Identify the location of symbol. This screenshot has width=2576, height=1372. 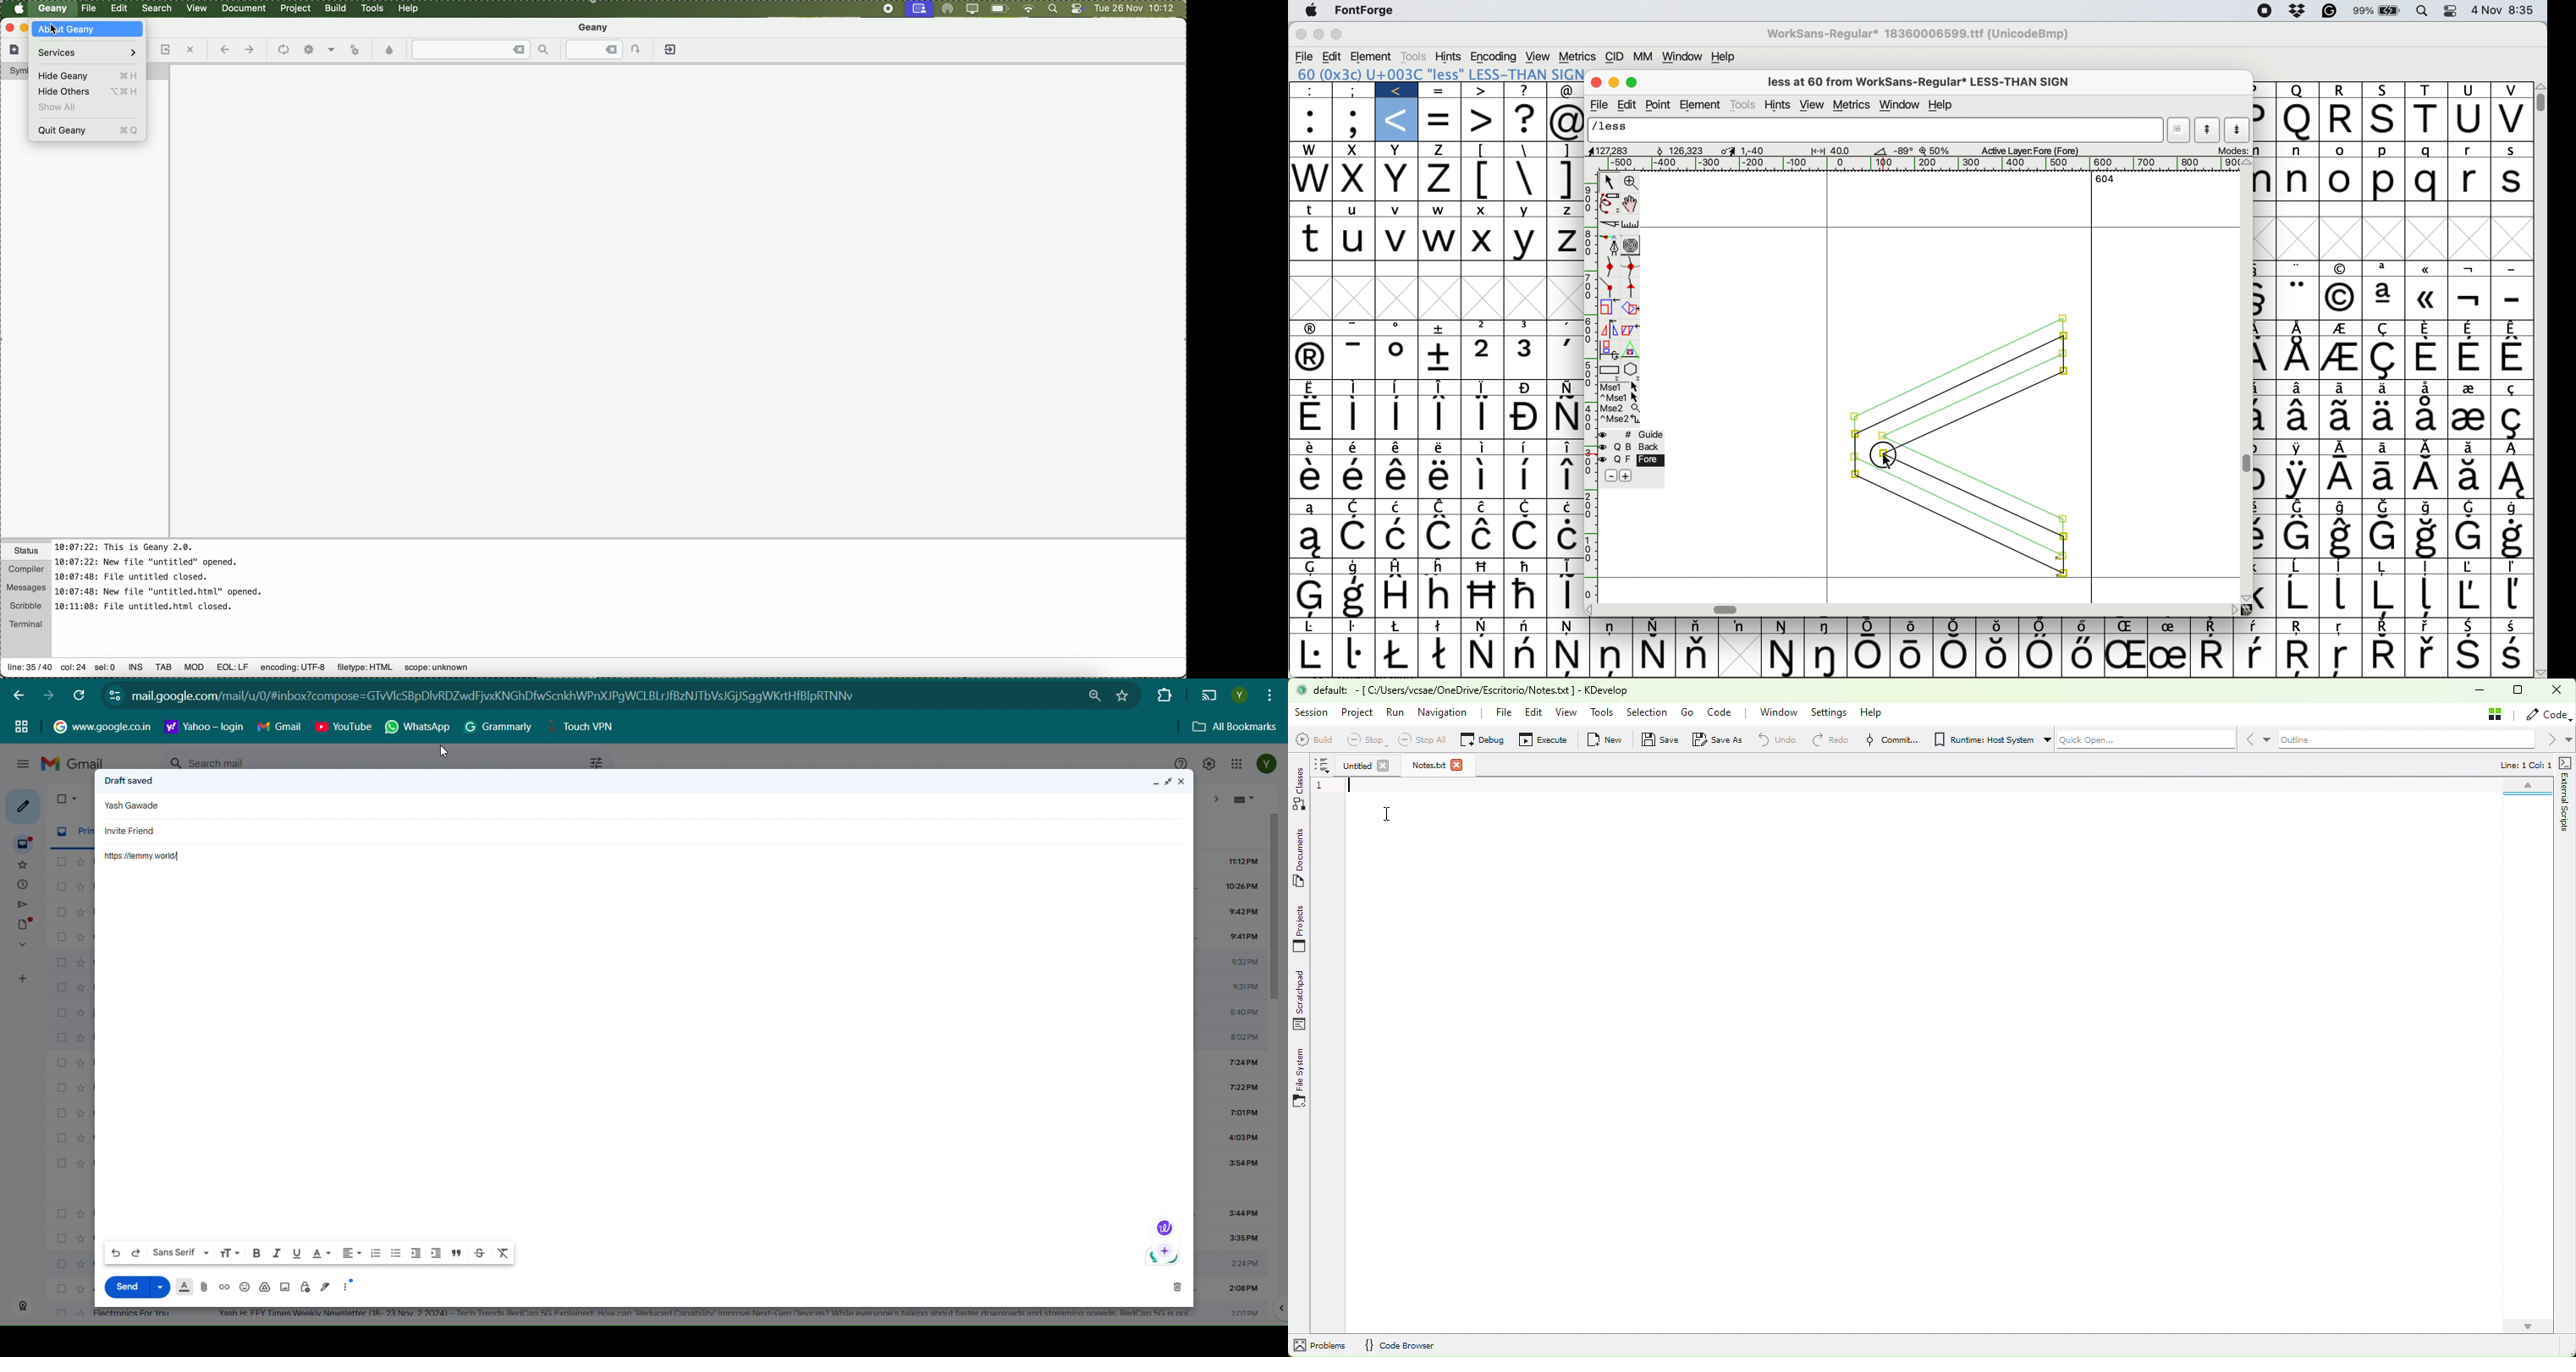
(2264, 480).